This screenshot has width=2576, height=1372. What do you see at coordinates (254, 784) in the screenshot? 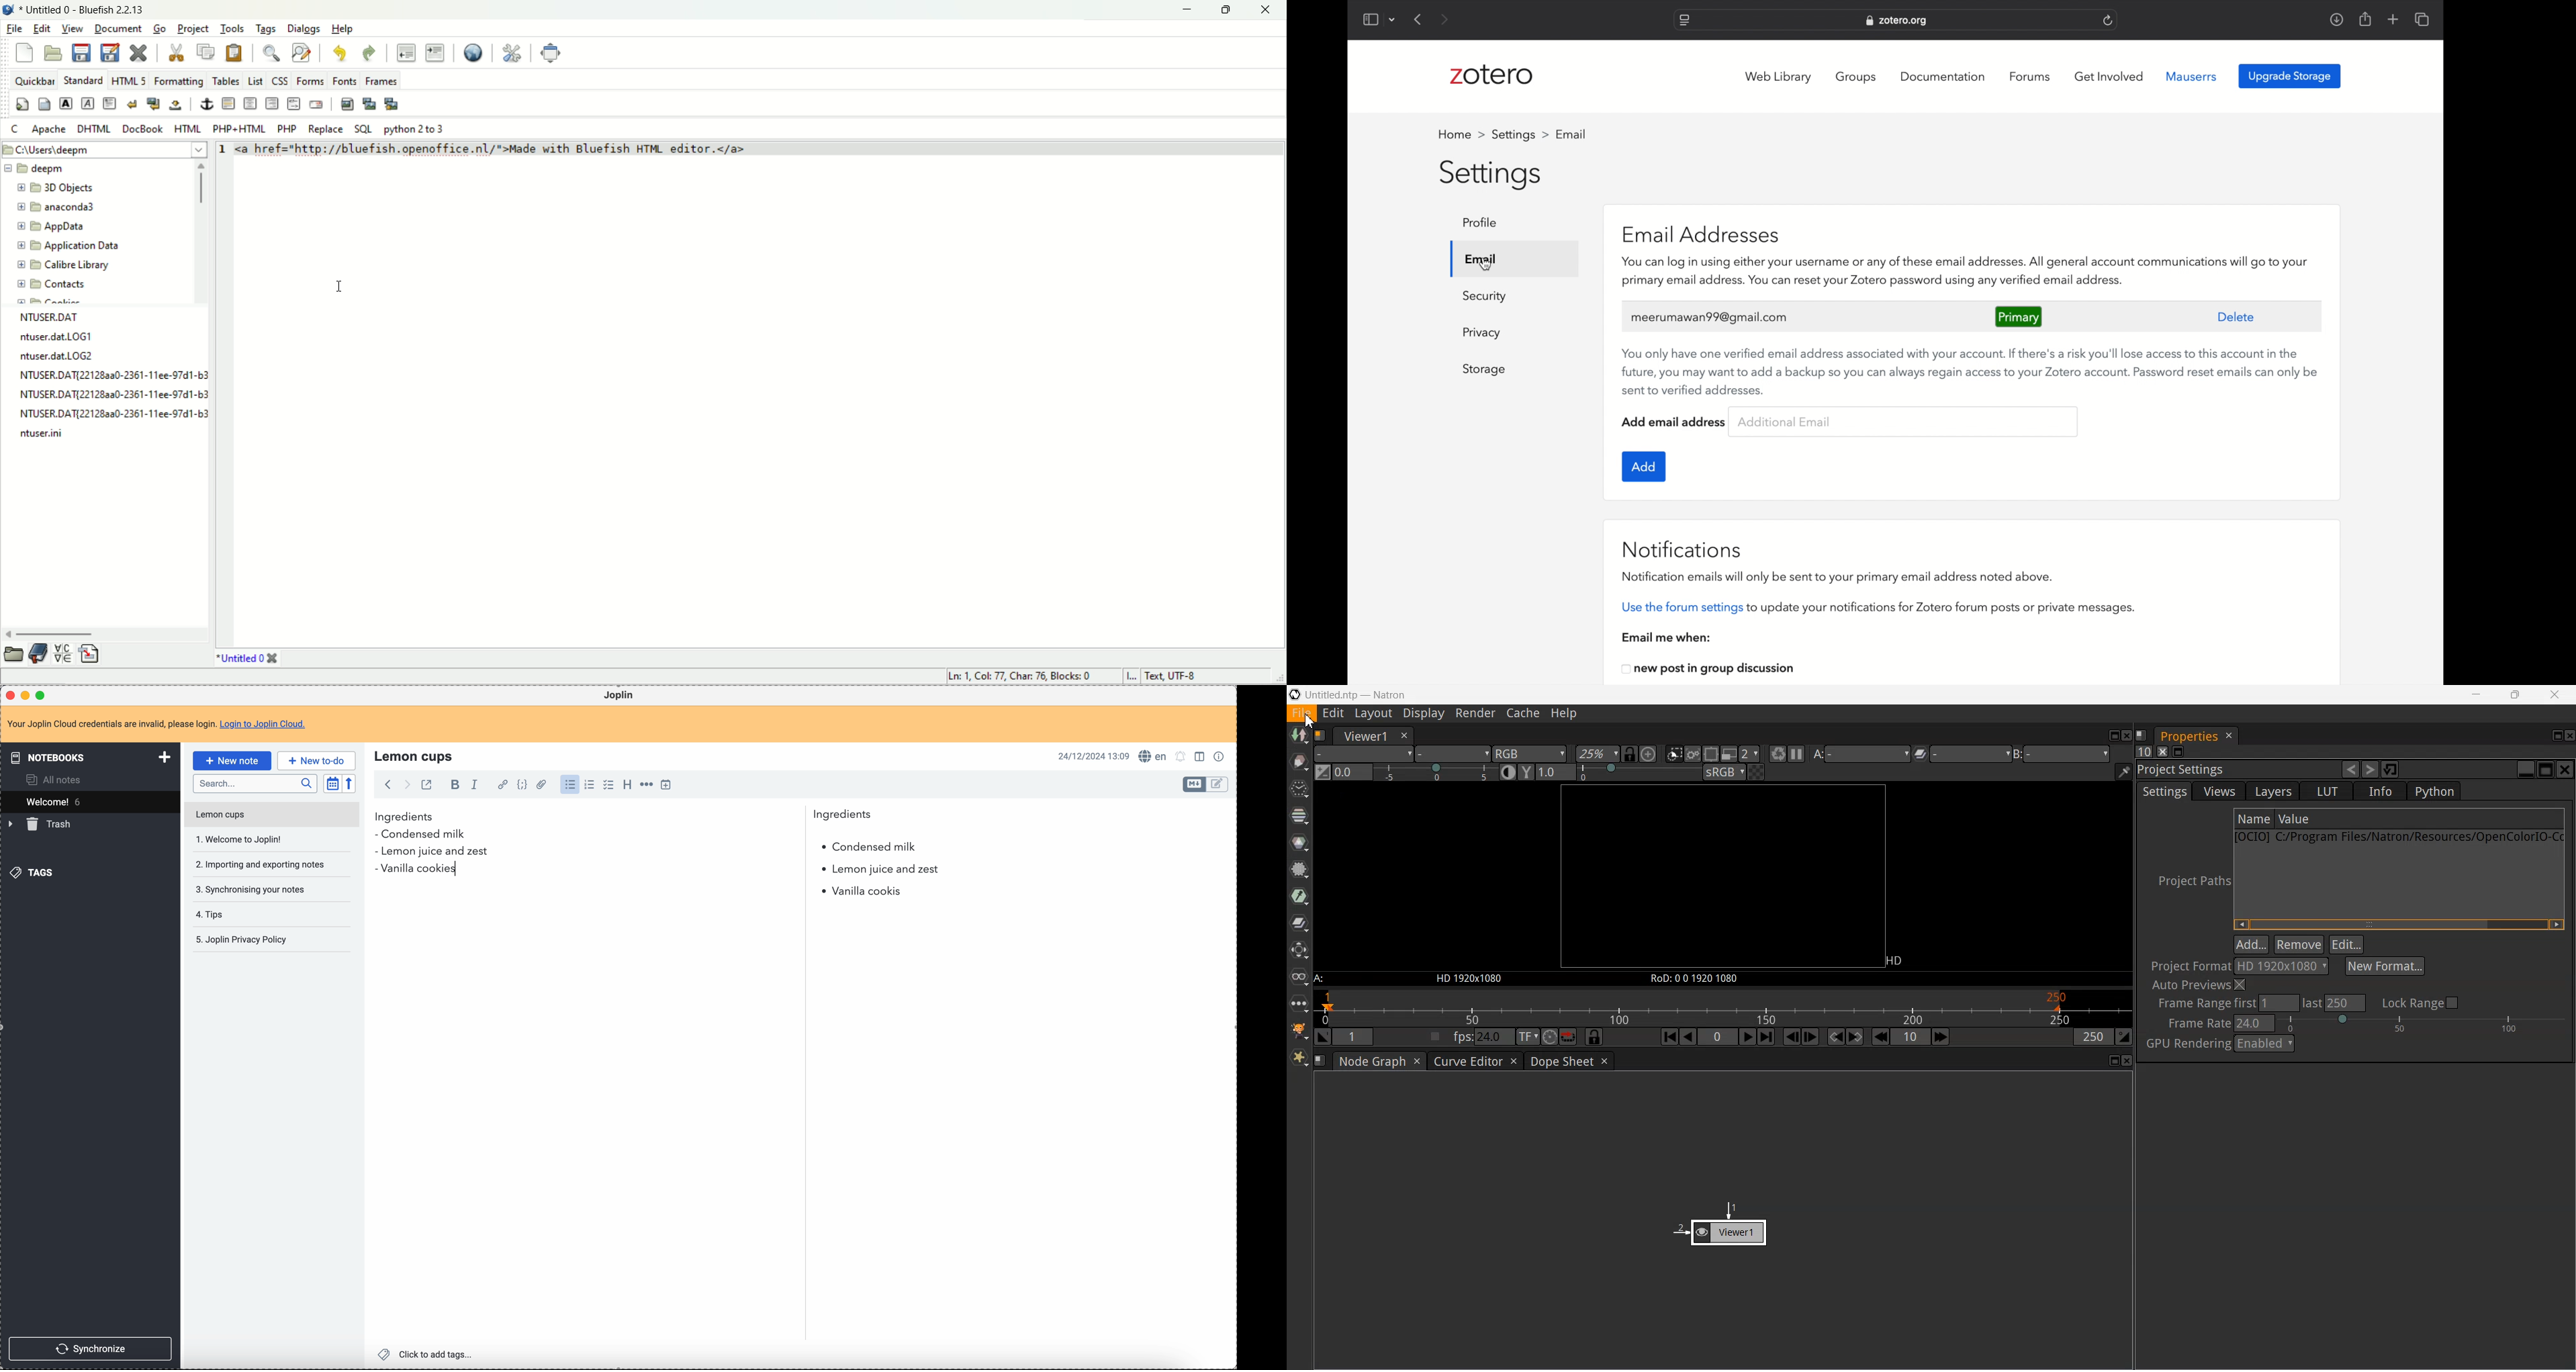
I see `search bar` at bounding box center [254, 784].